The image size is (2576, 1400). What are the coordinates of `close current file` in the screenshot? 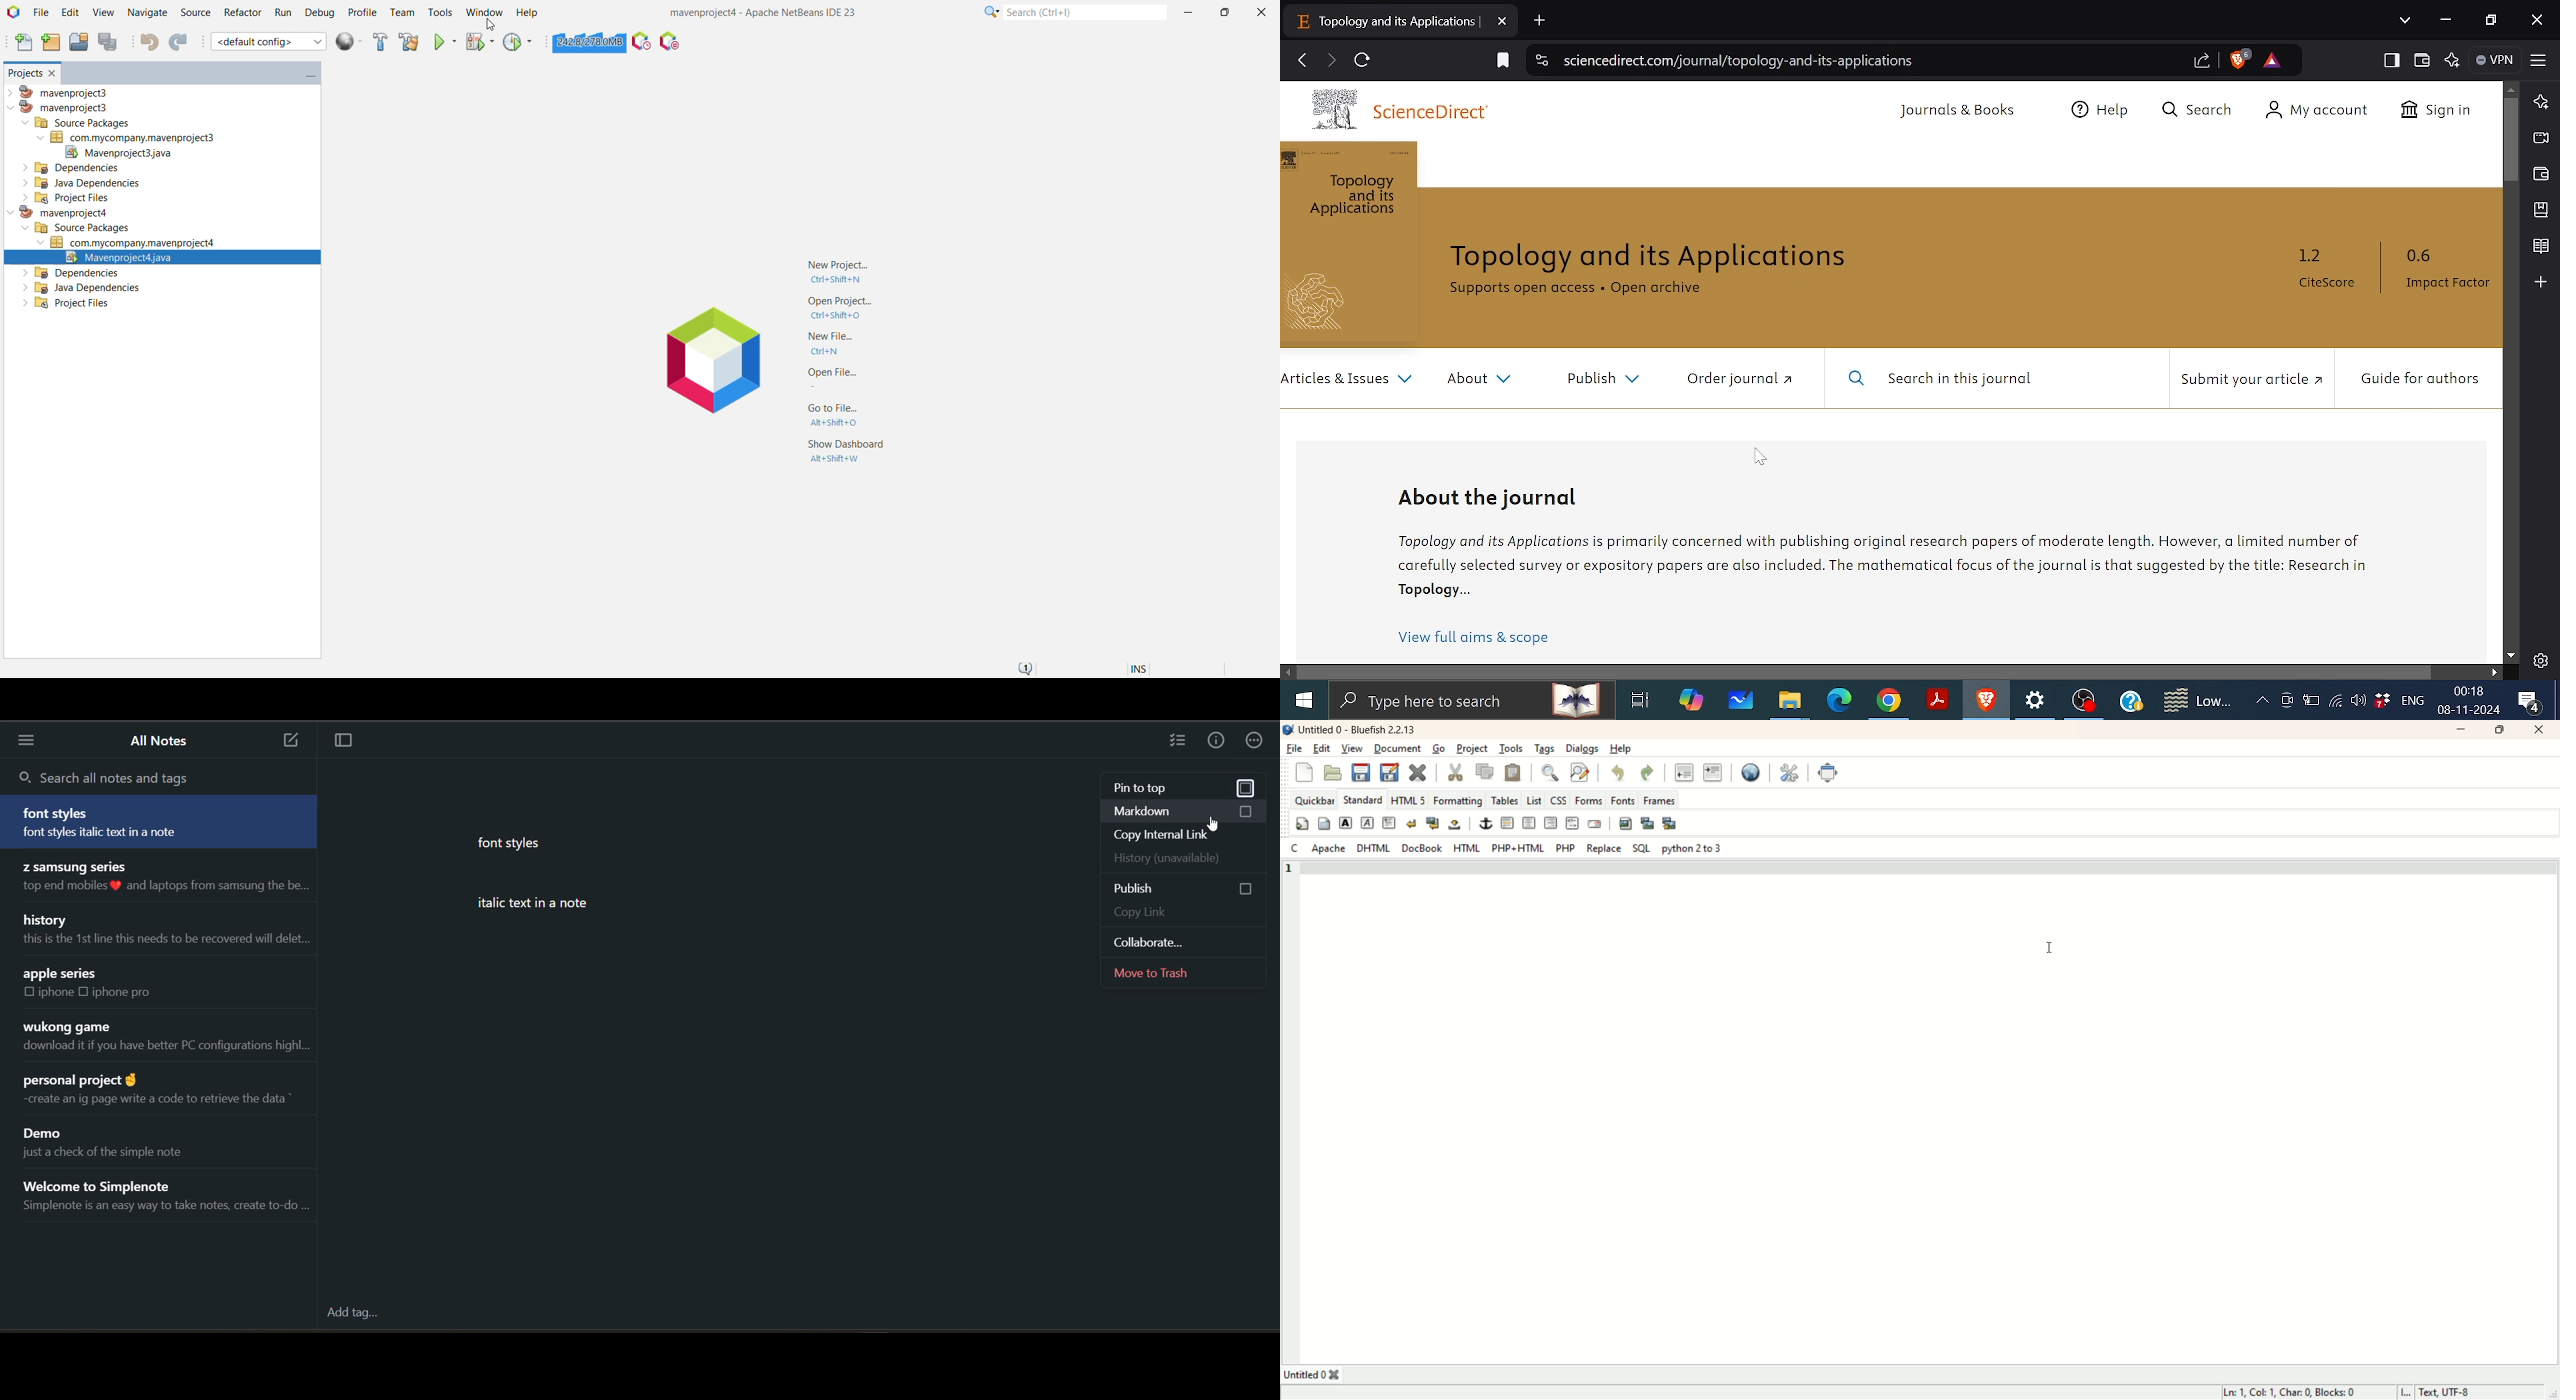 It's located at (1417, 774).